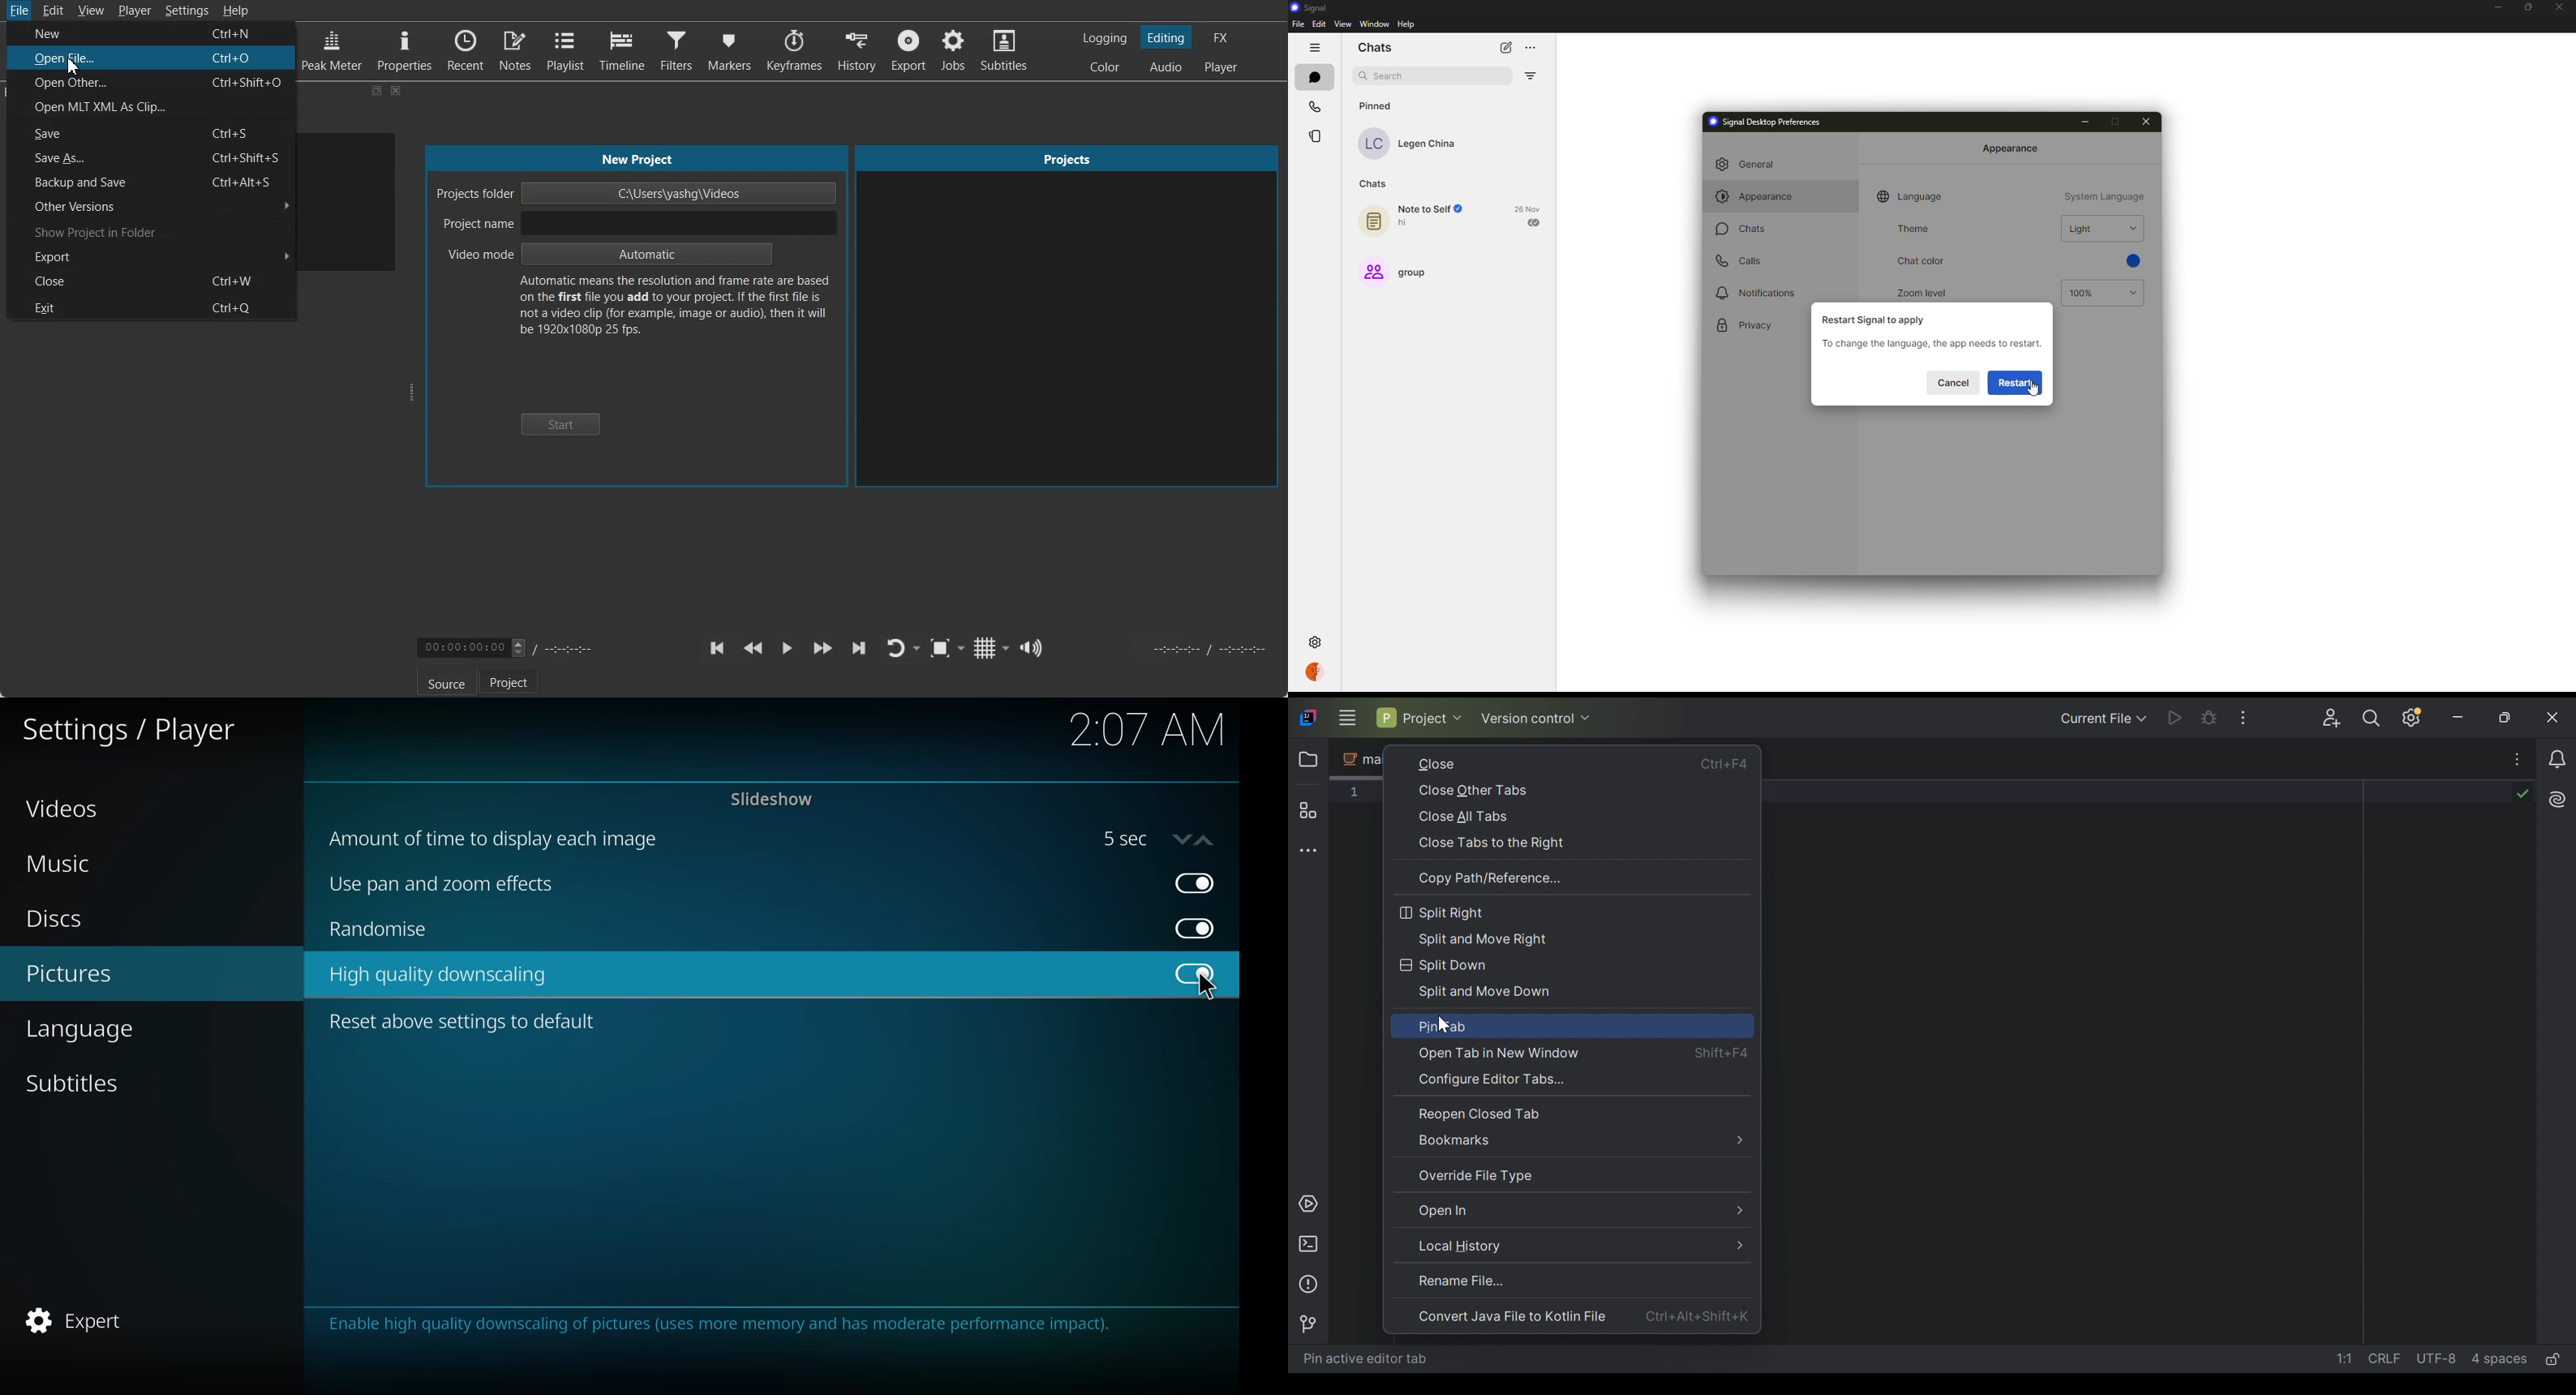 This screenshot has height=1400, width=2576. Describe the element at coordinates (1743, 229) in the screenshot. I see `chats` at that location.